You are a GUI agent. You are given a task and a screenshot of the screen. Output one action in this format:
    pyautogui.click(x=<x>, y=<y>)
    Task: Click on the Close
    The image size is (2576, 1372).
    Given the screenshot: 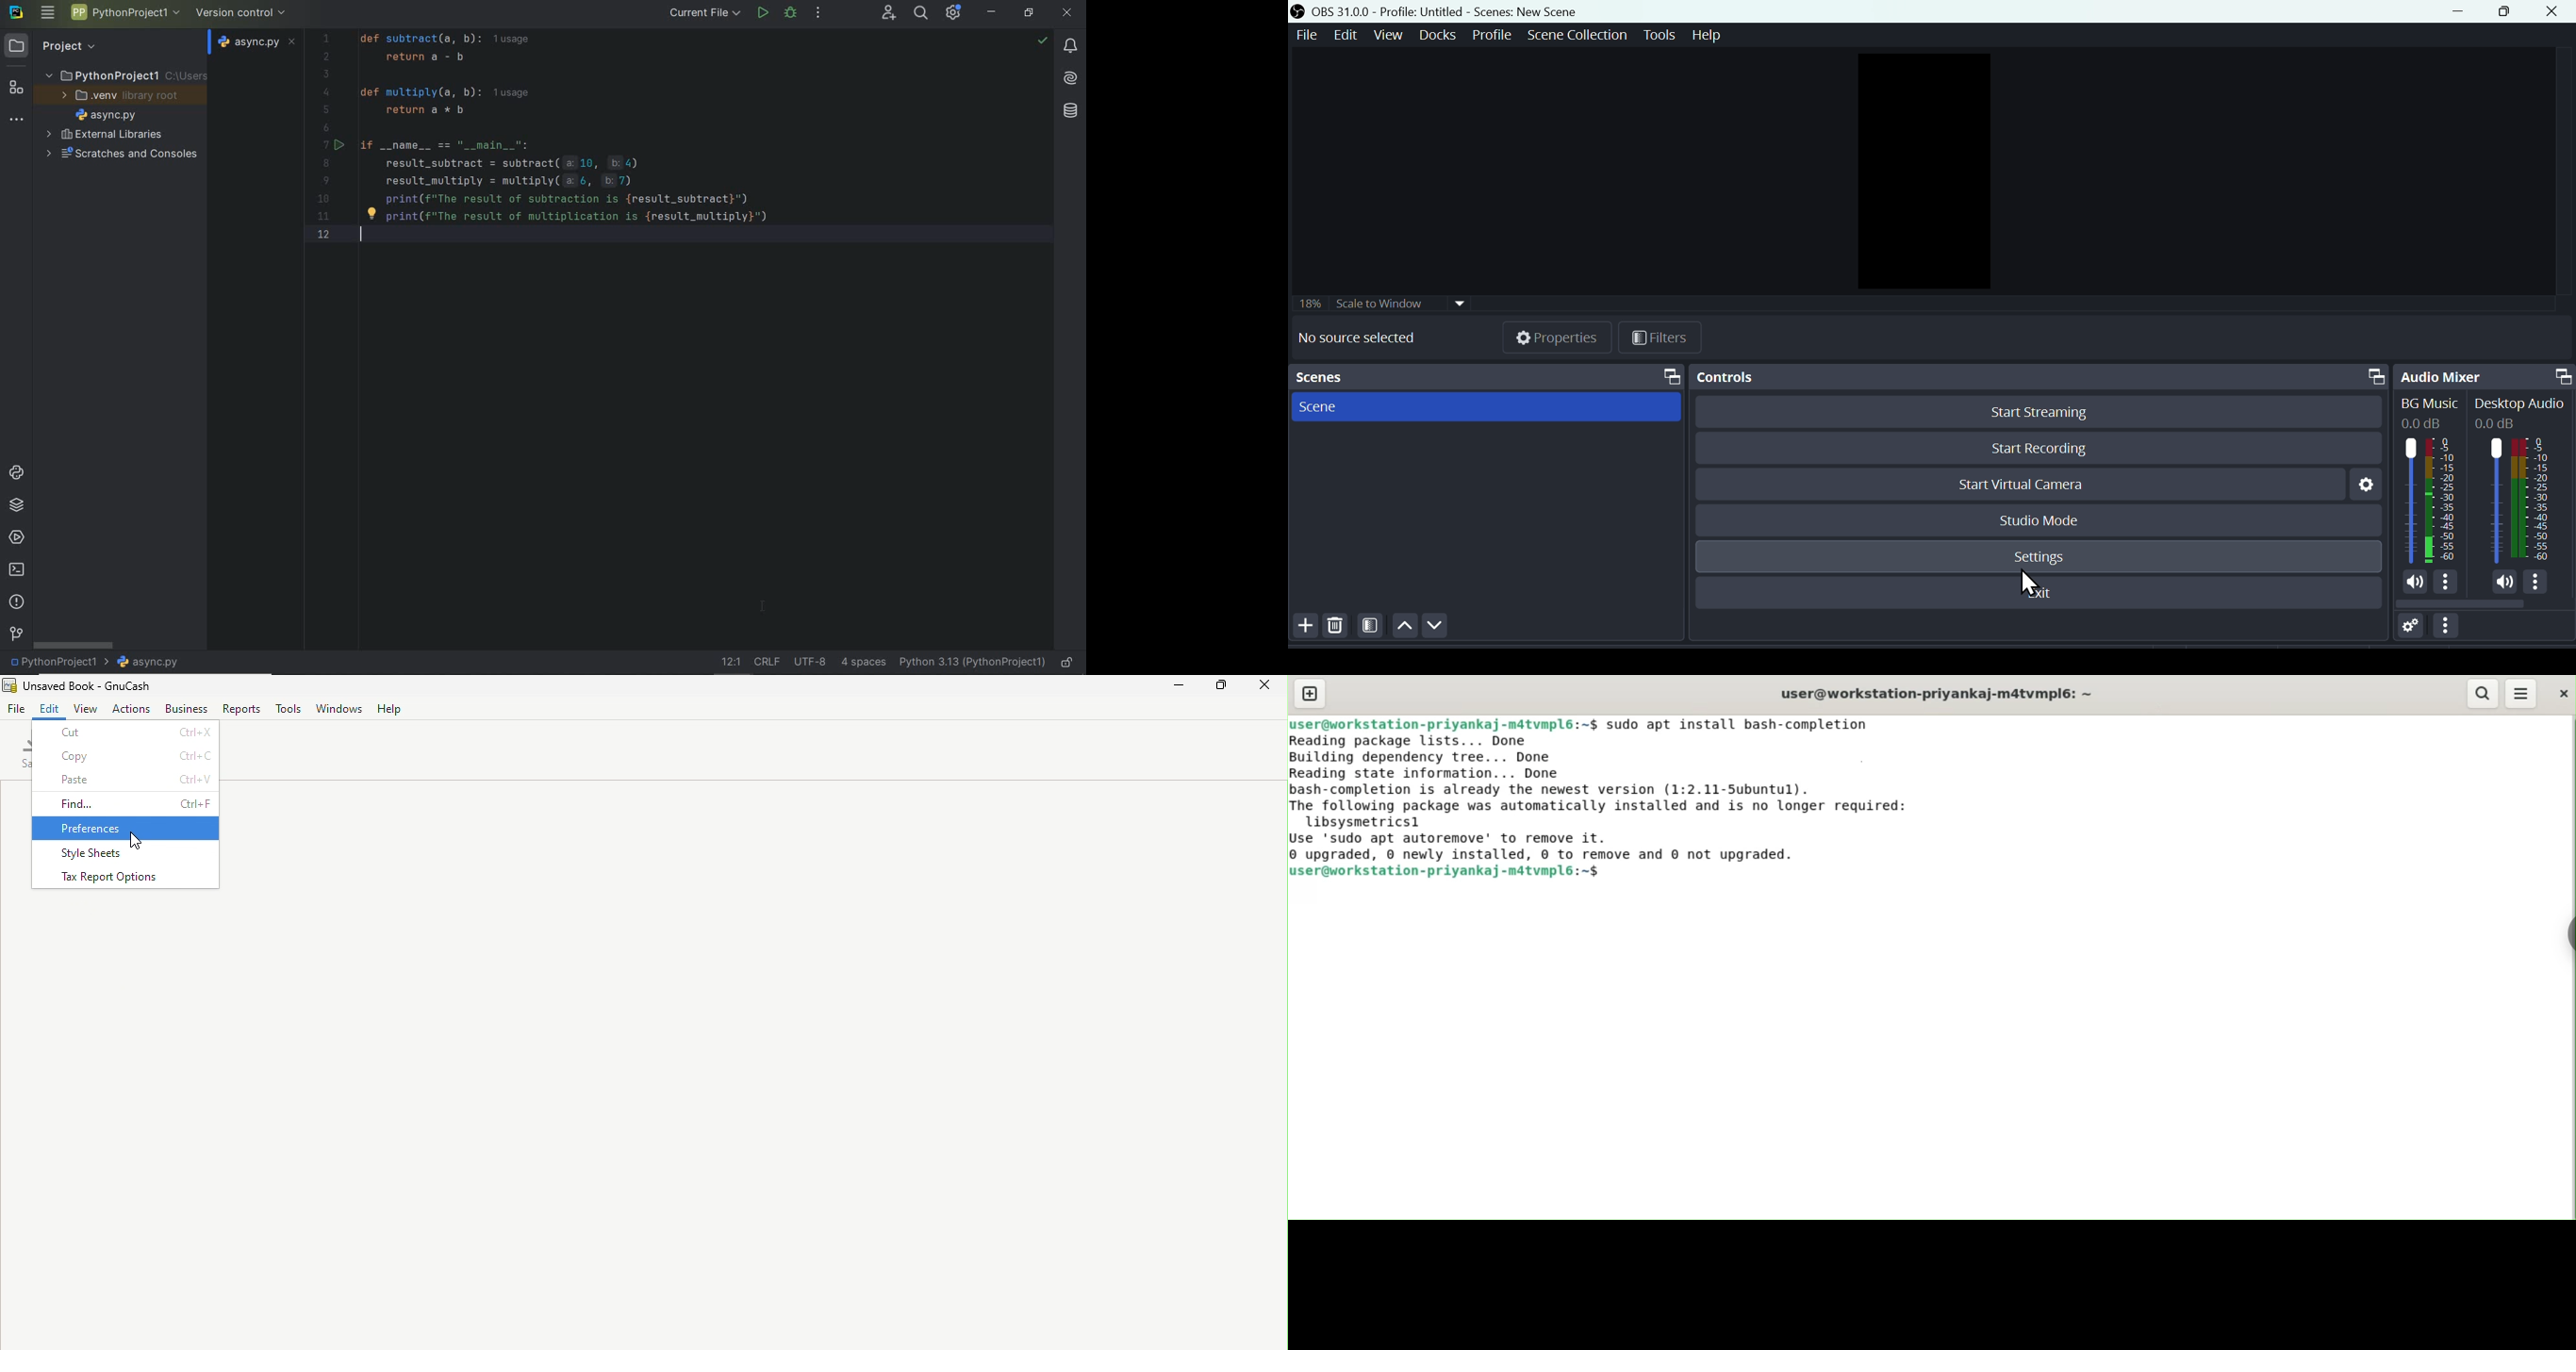 What is the action you would take?
    pyautogui.click(x=1265, y=688)
    